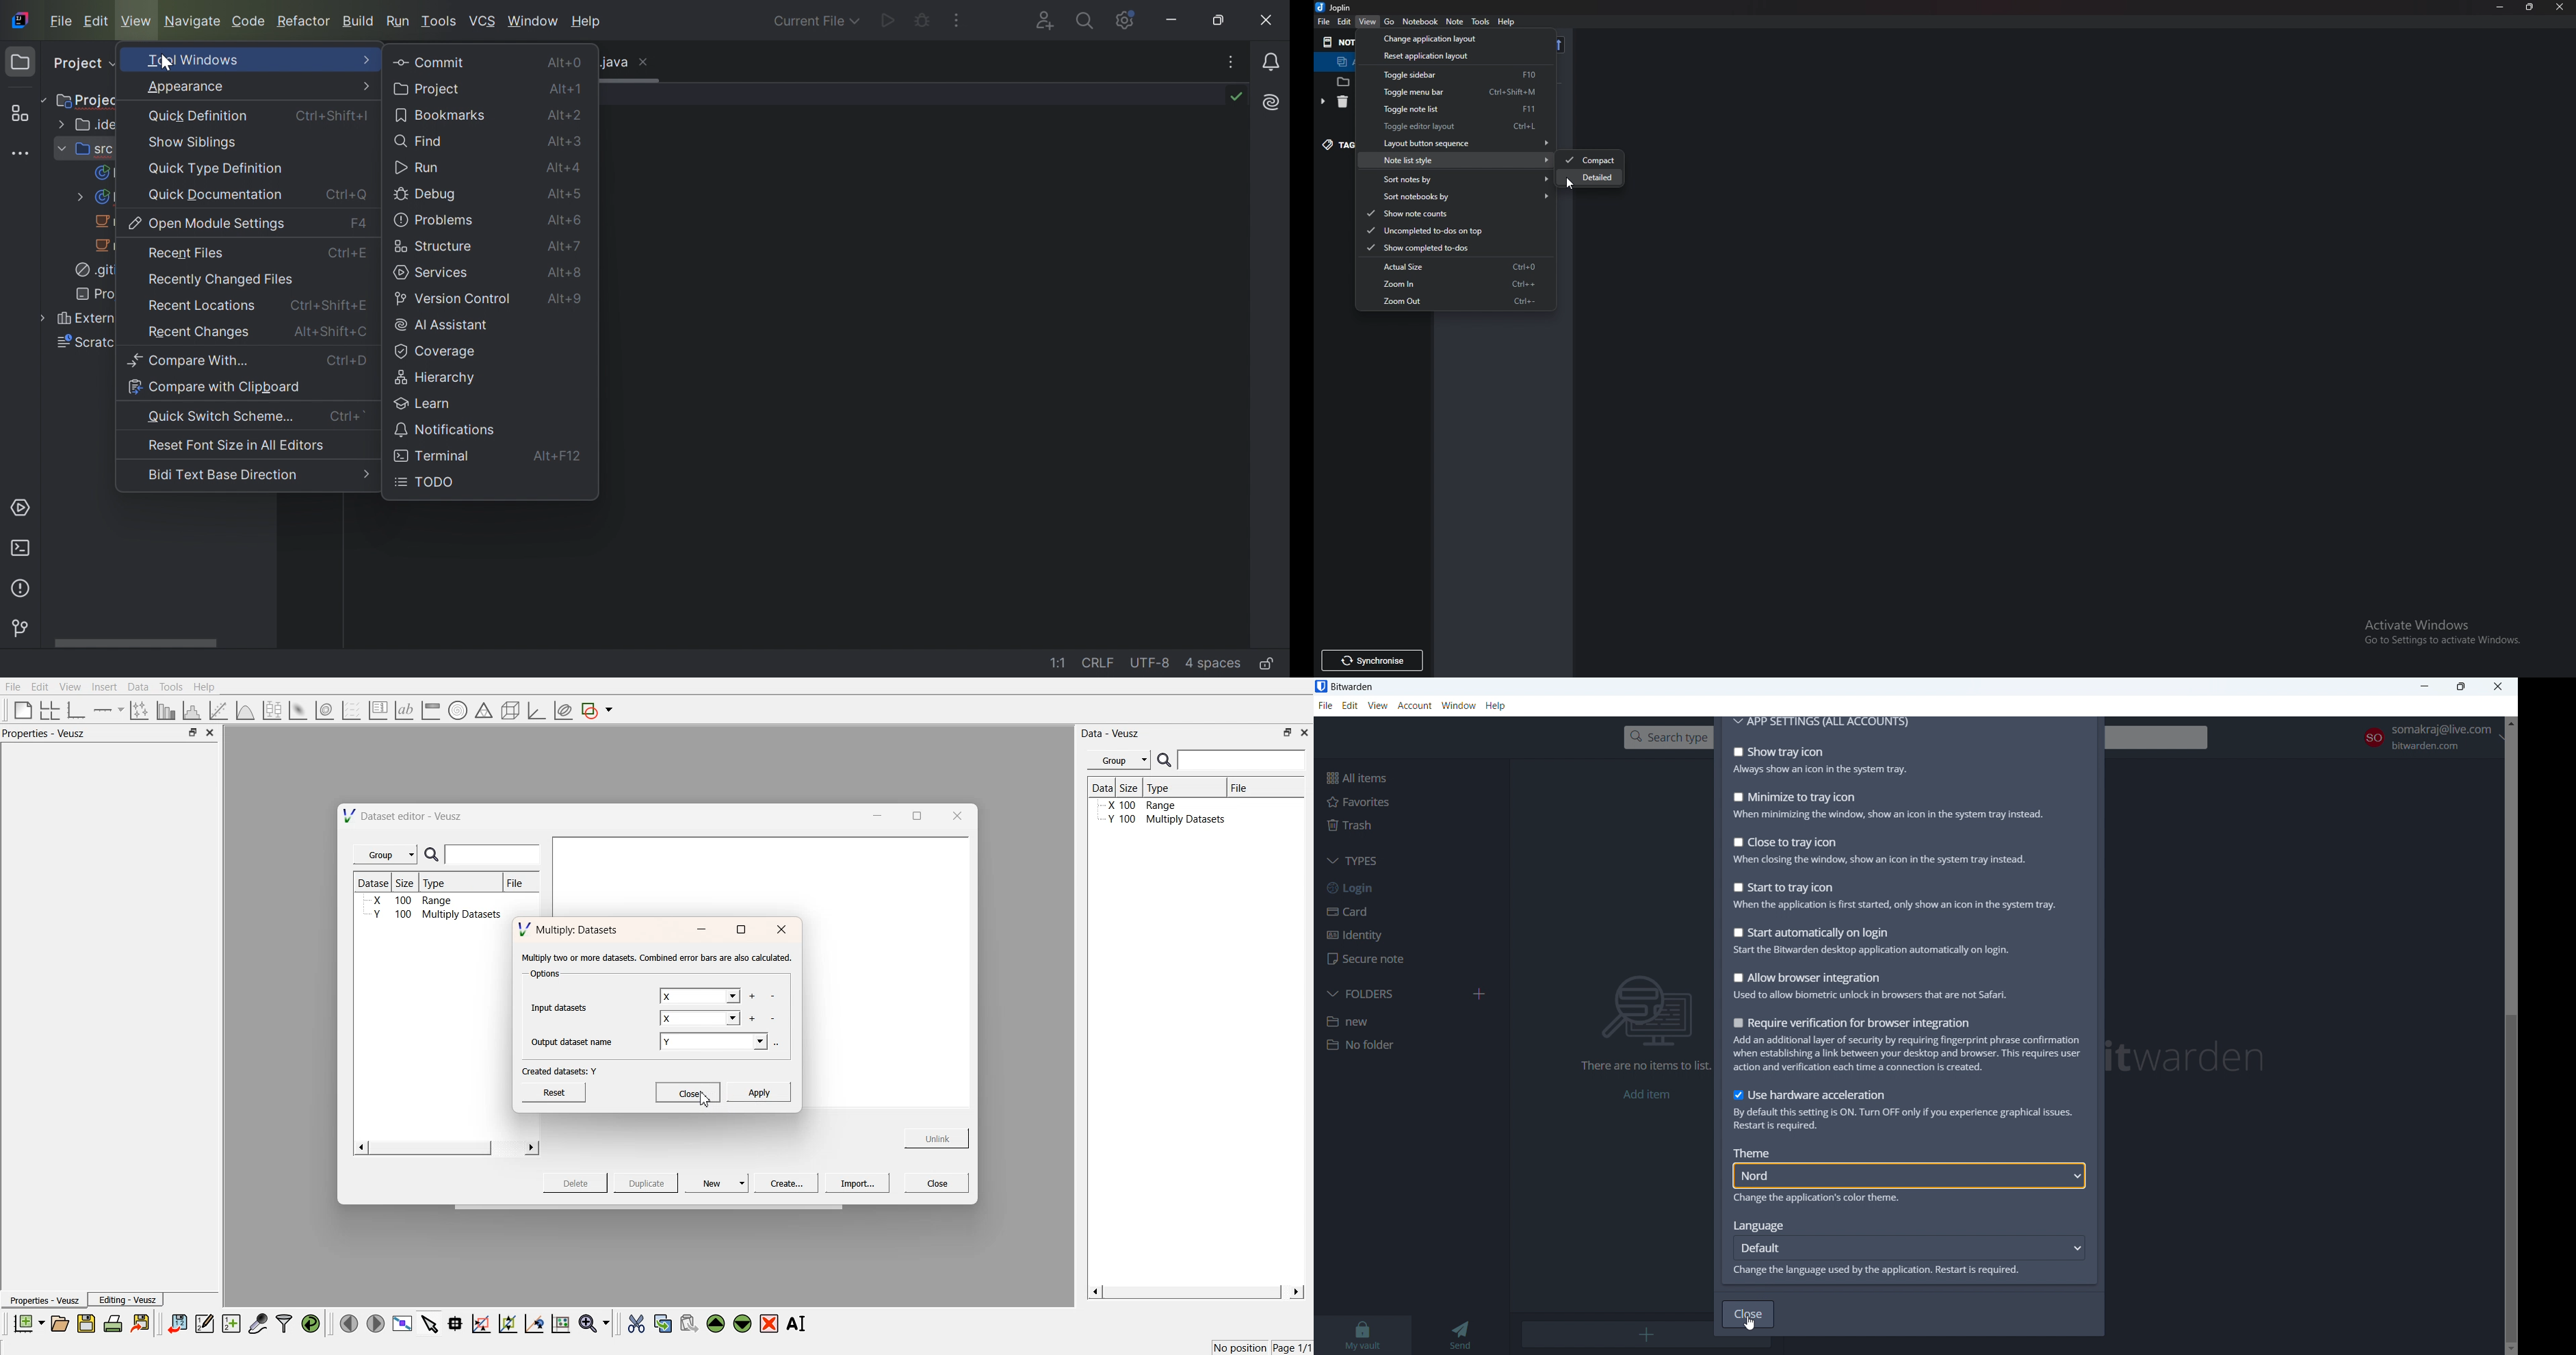 Image resolution: width=2576 pixels, height=1372 pixels. Describe the element at coordinates (1393, 994) in the screenshot. I see `folders` at that location.